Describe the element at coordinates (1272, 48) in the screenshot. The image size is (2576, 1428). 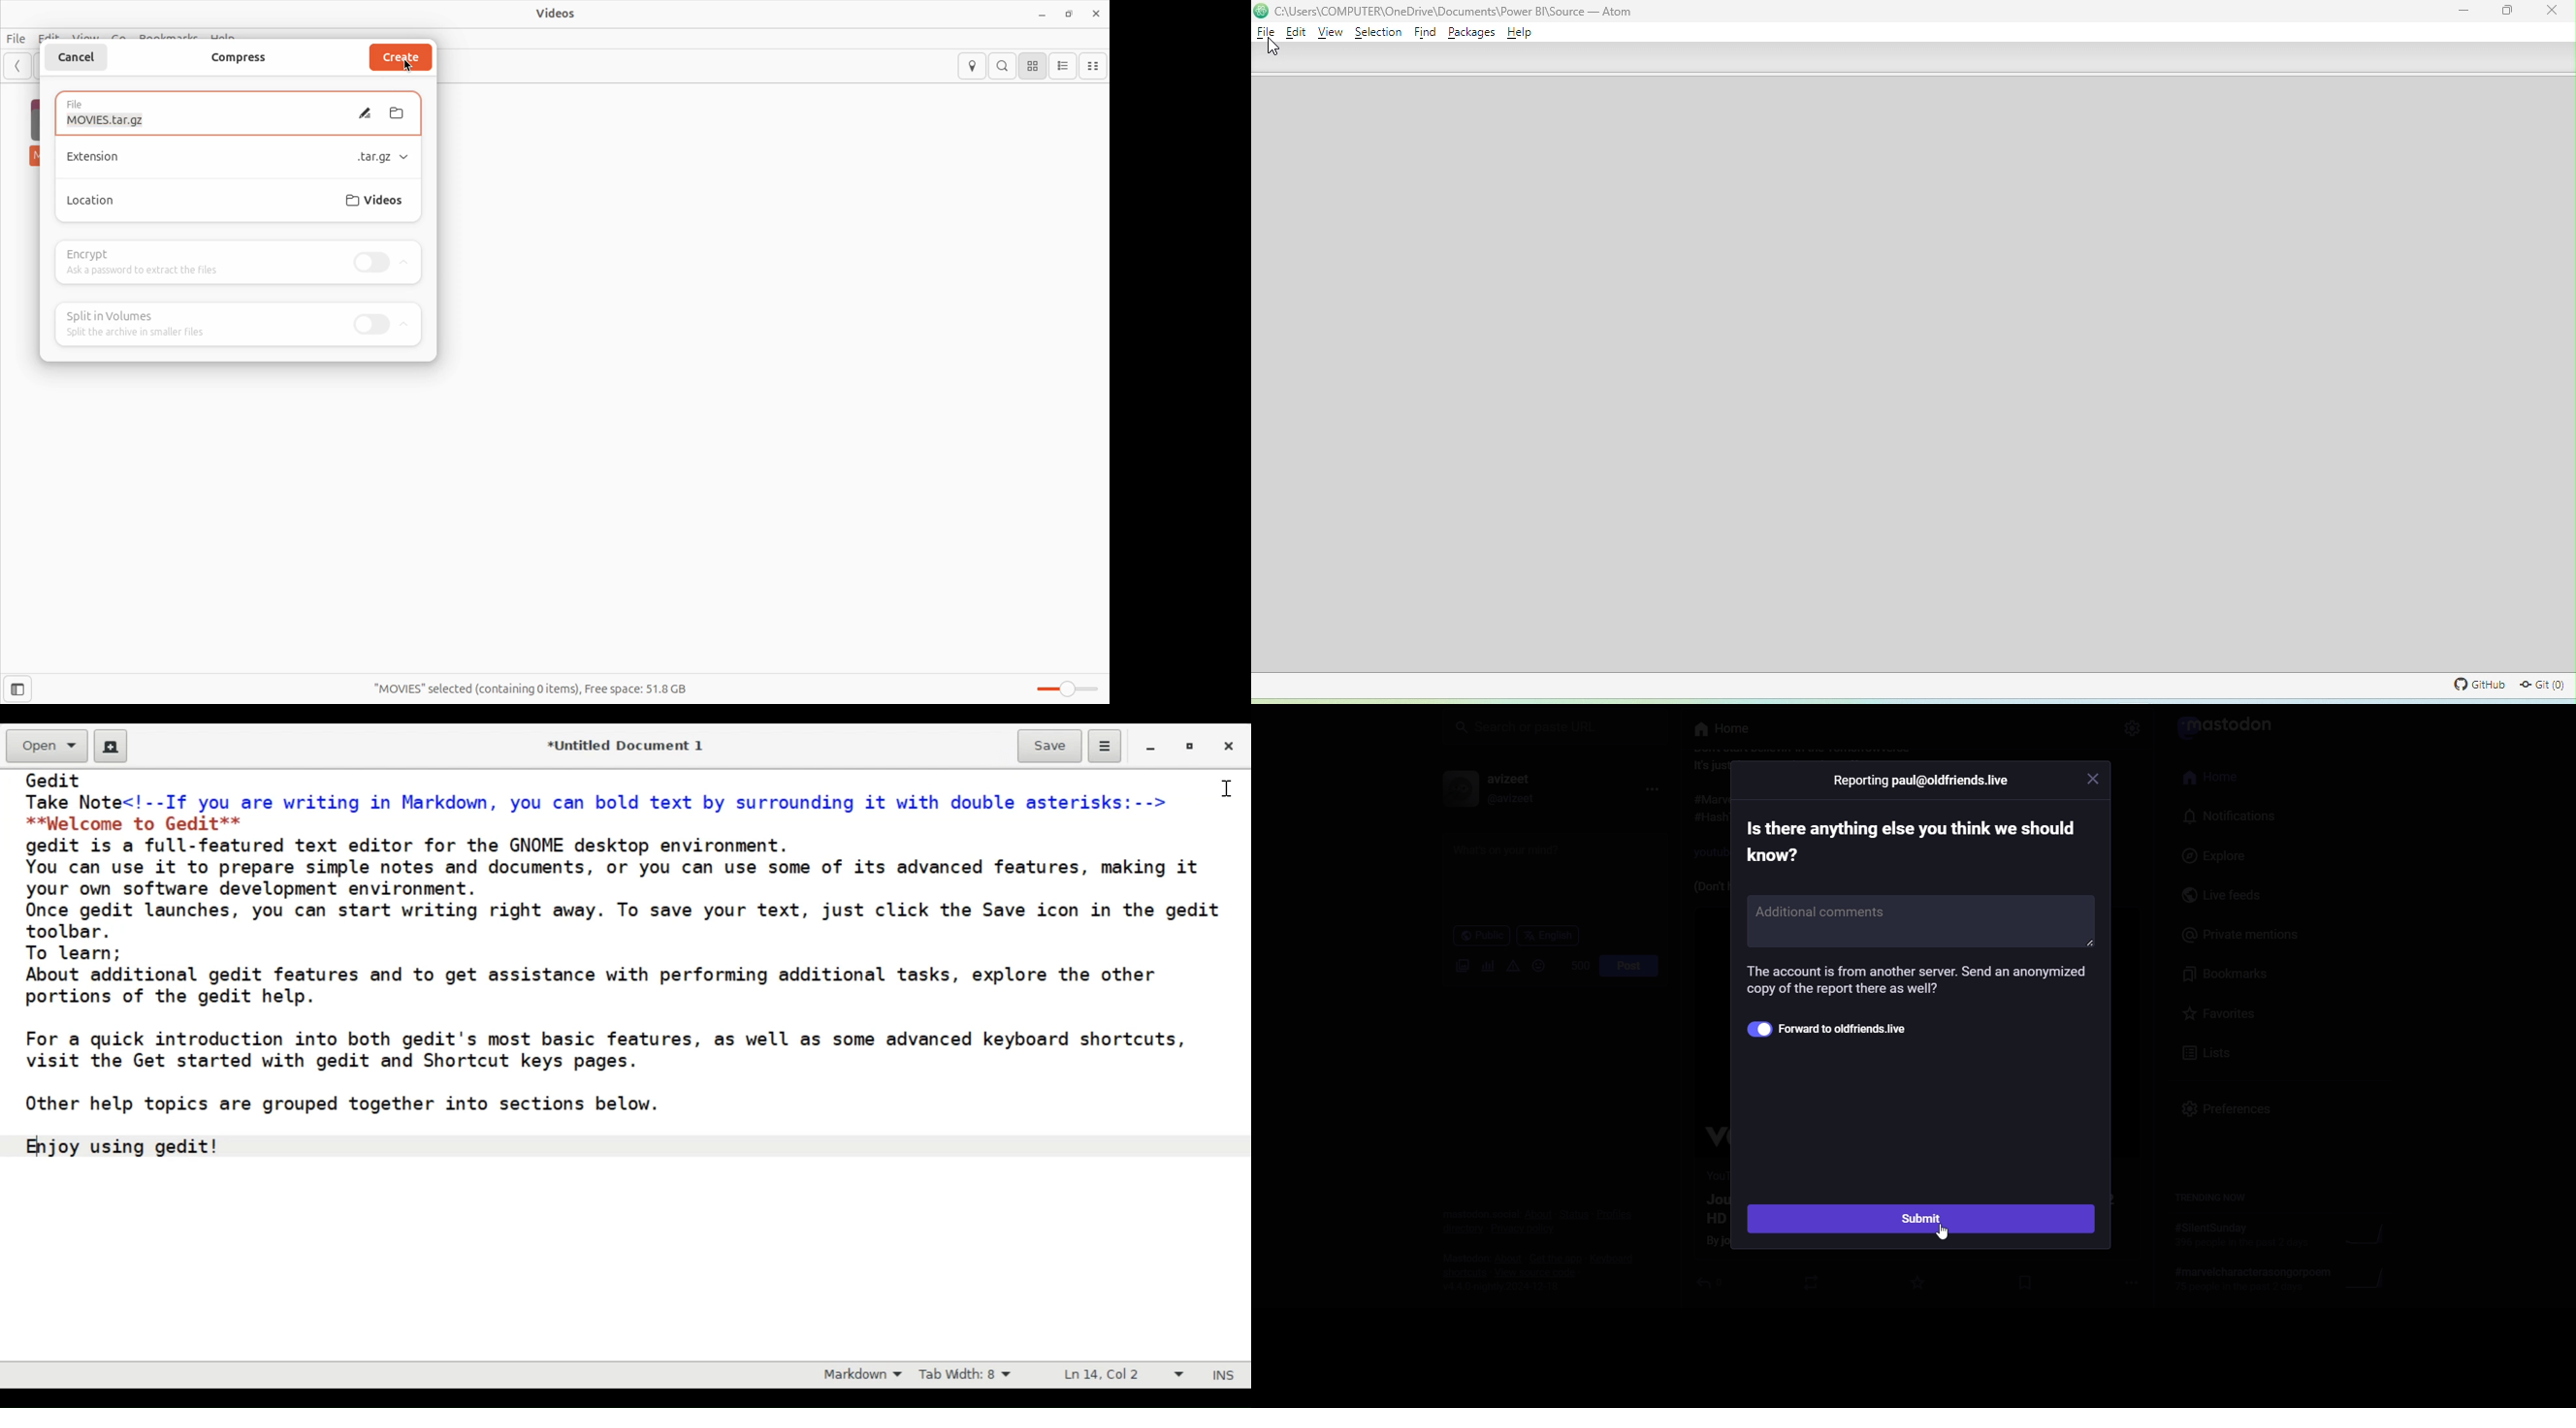
I see `cursor` at that location.